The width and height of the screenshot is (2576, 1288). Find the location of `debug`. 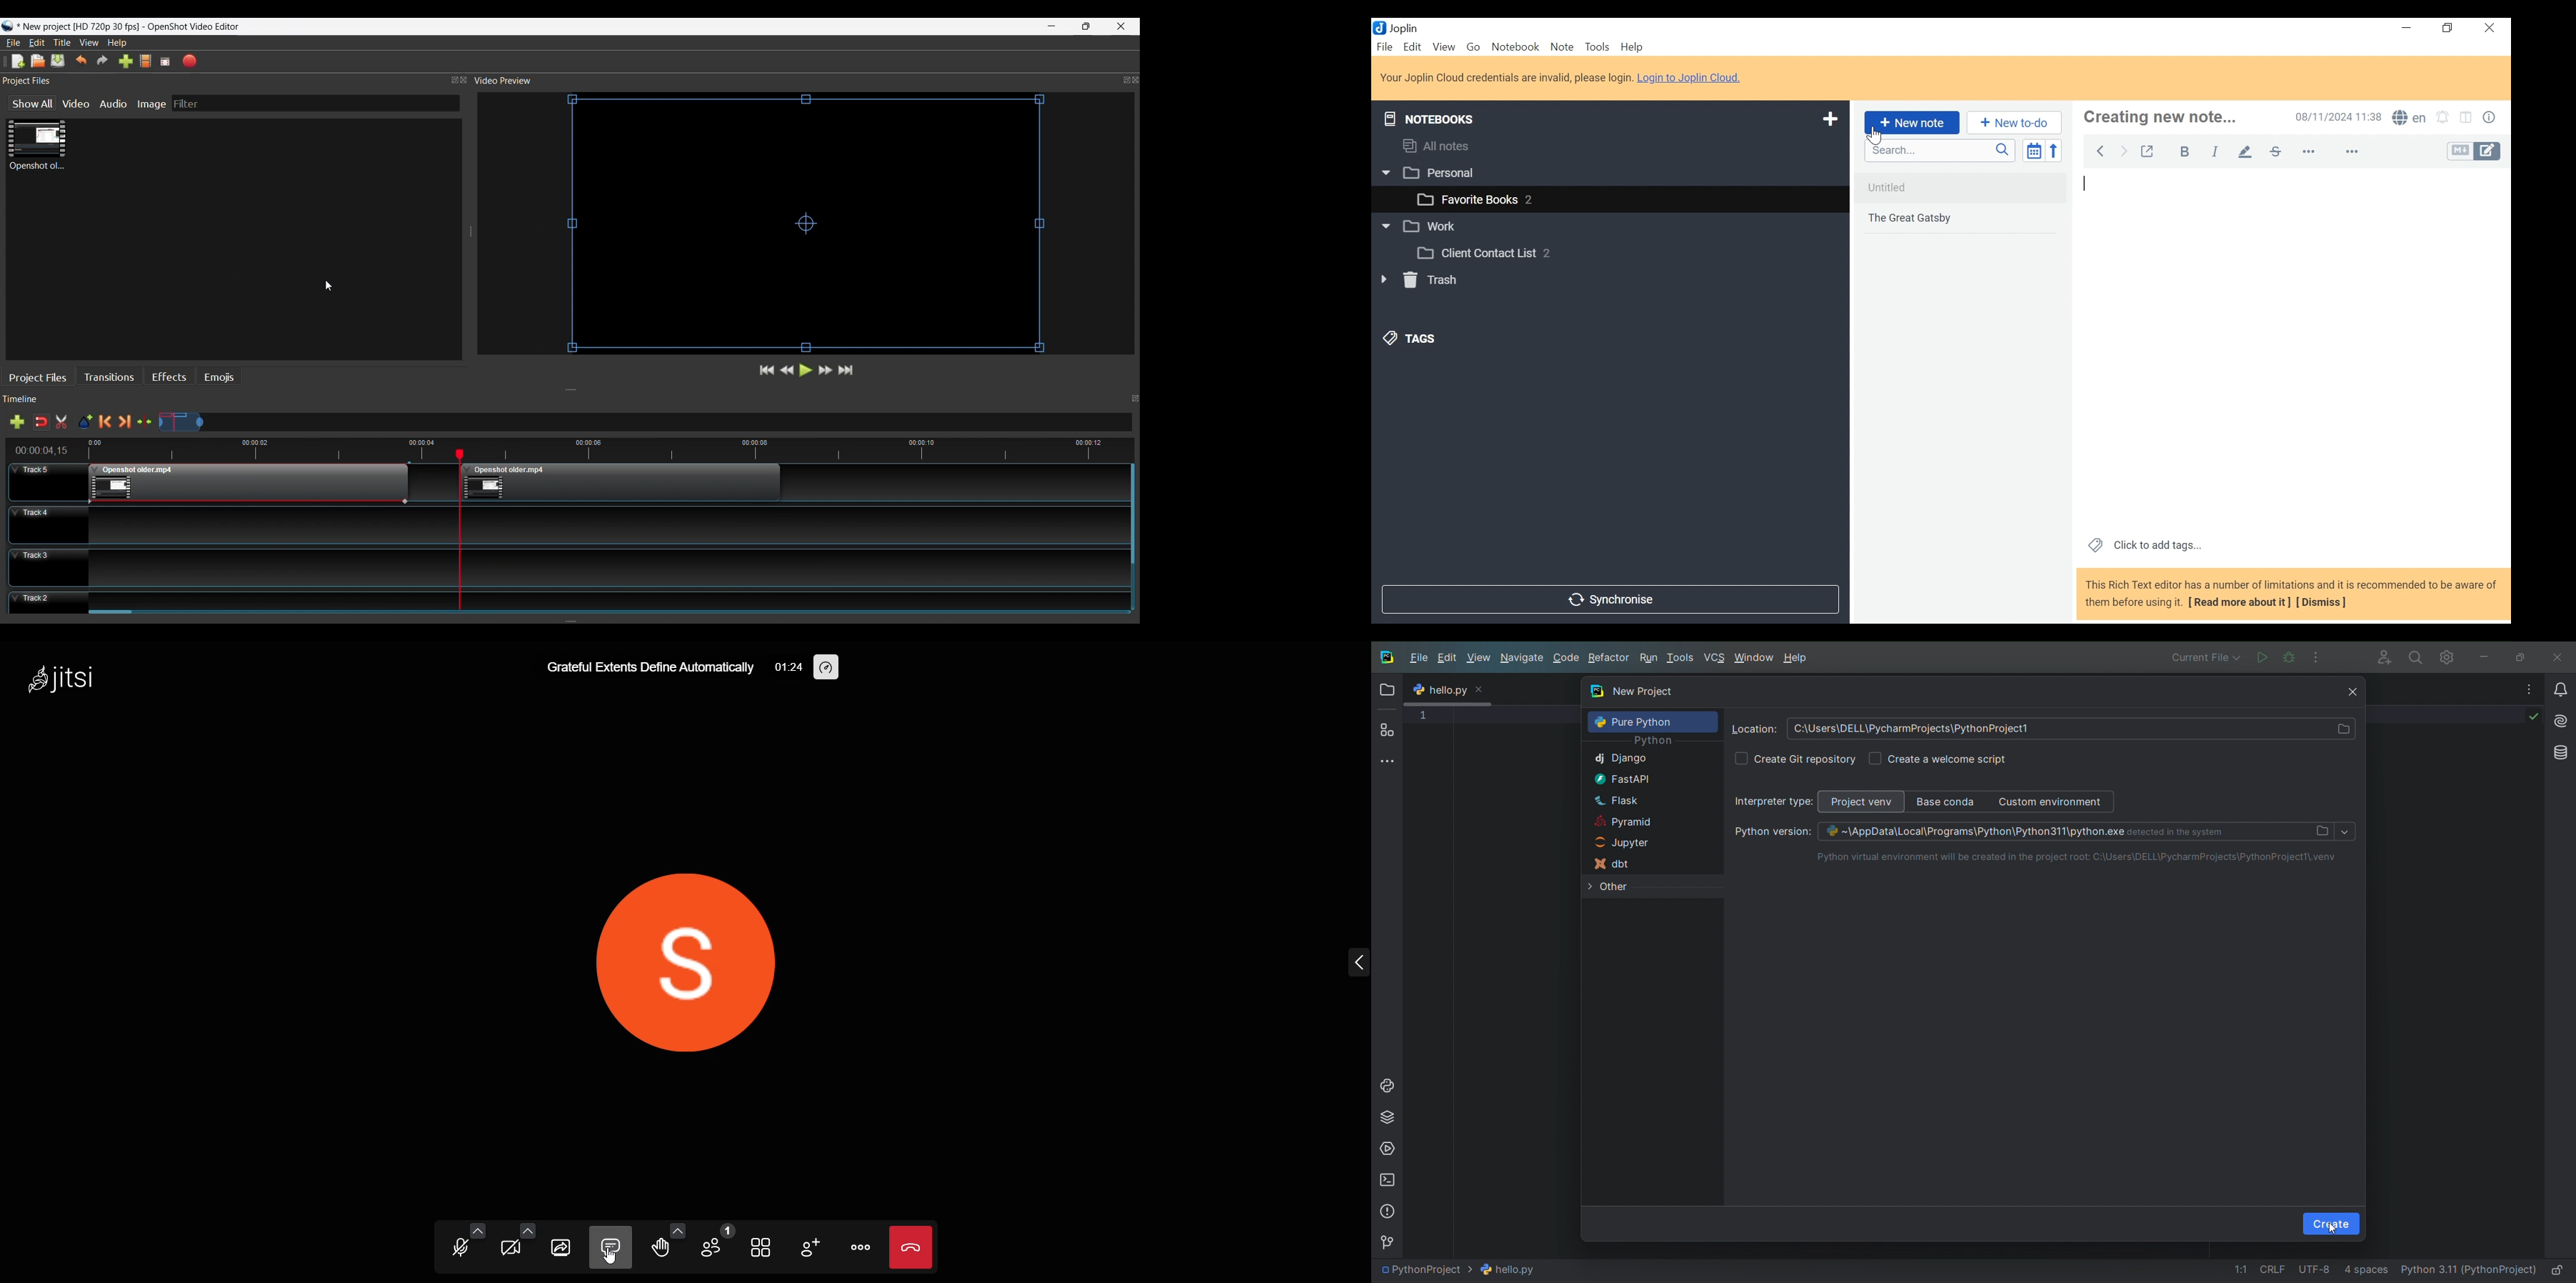

debug is located at coordinates (2289, 657).